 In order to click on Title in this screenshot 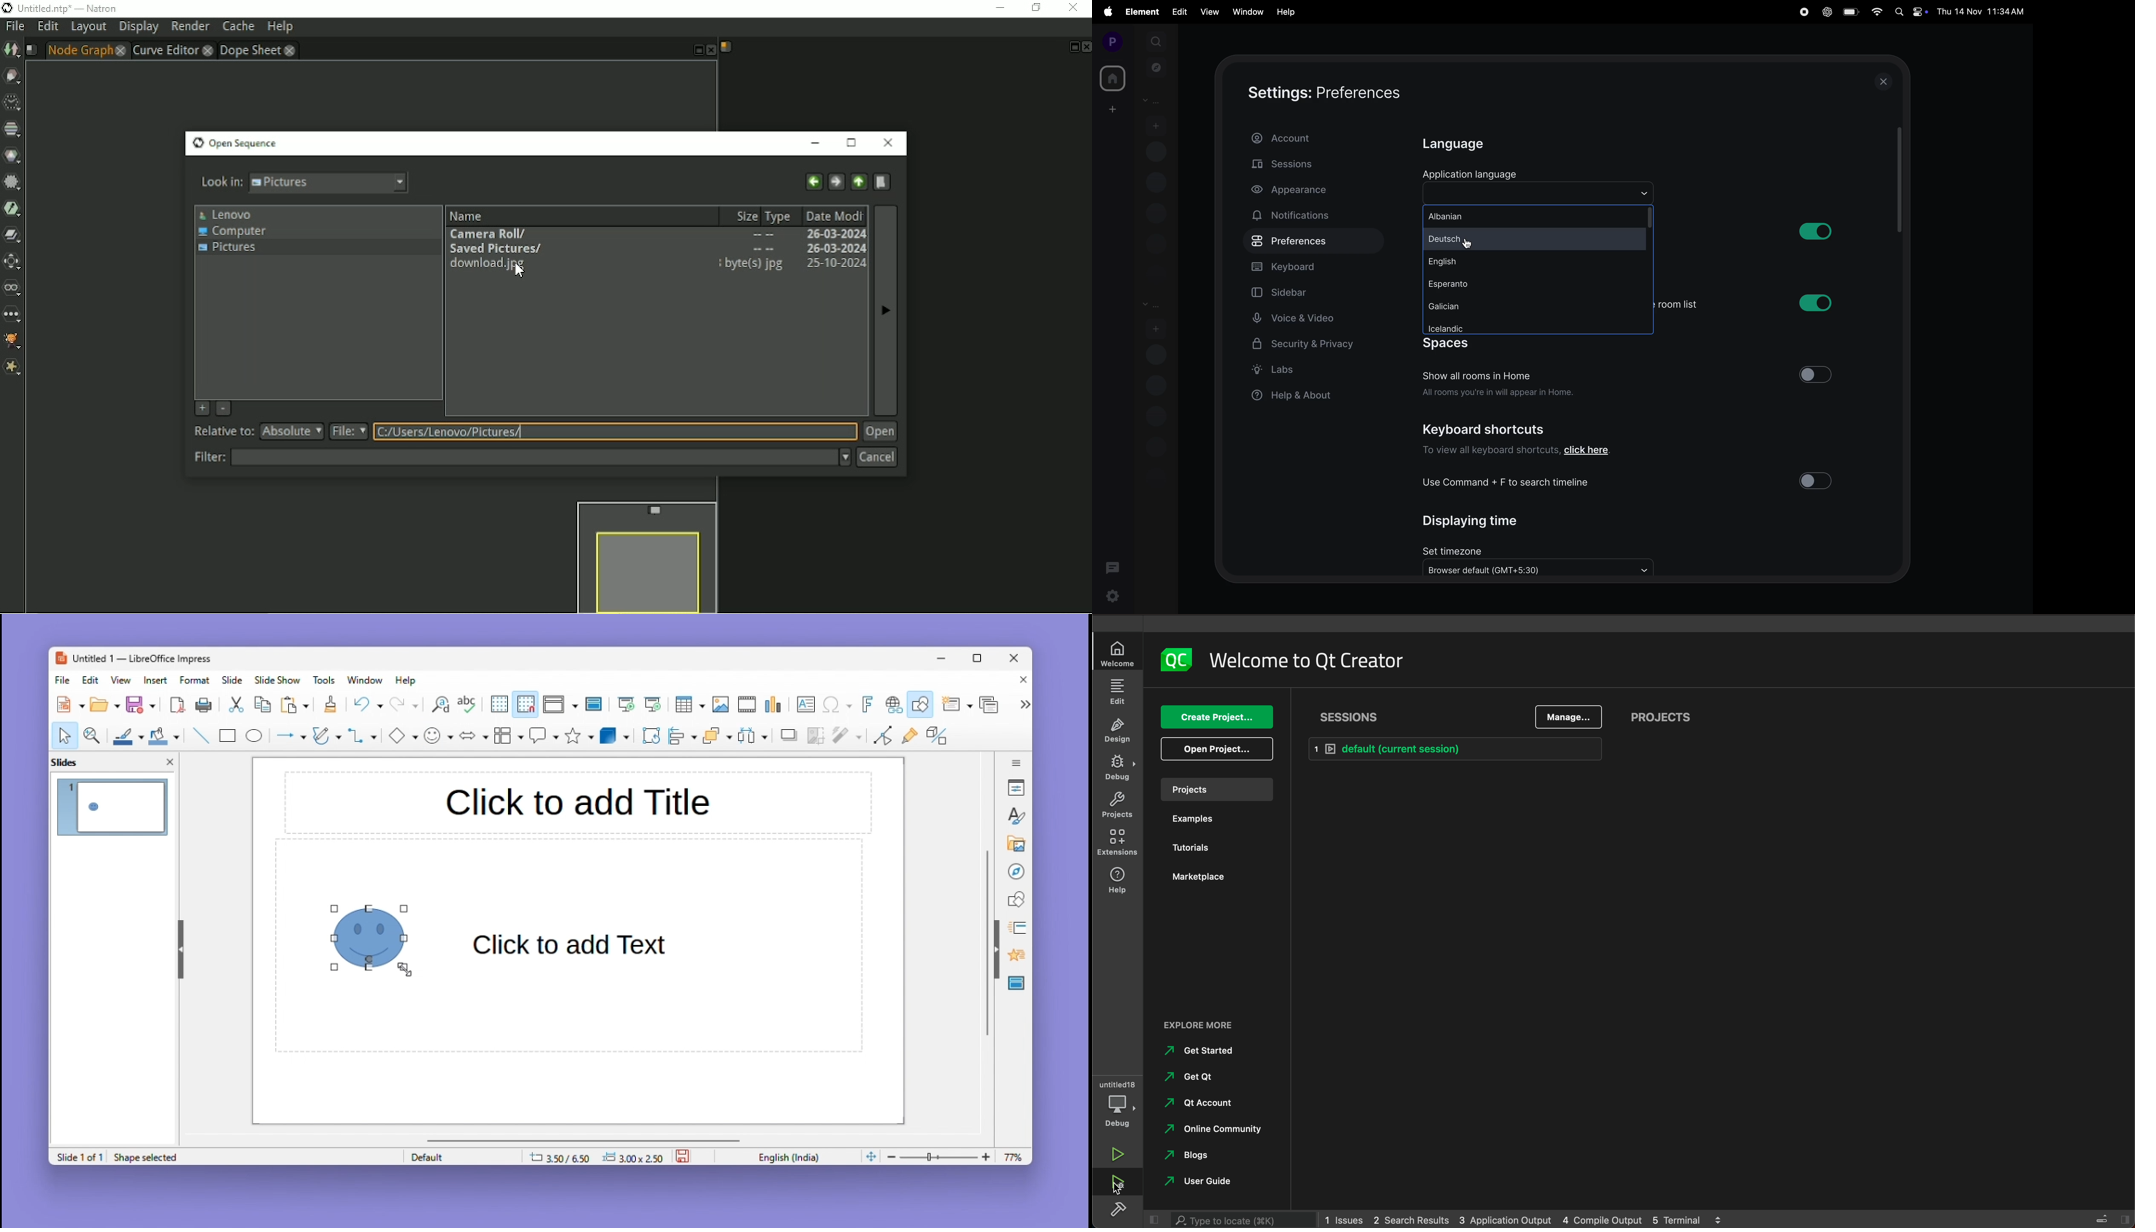, I will do `click(577, 804)`.